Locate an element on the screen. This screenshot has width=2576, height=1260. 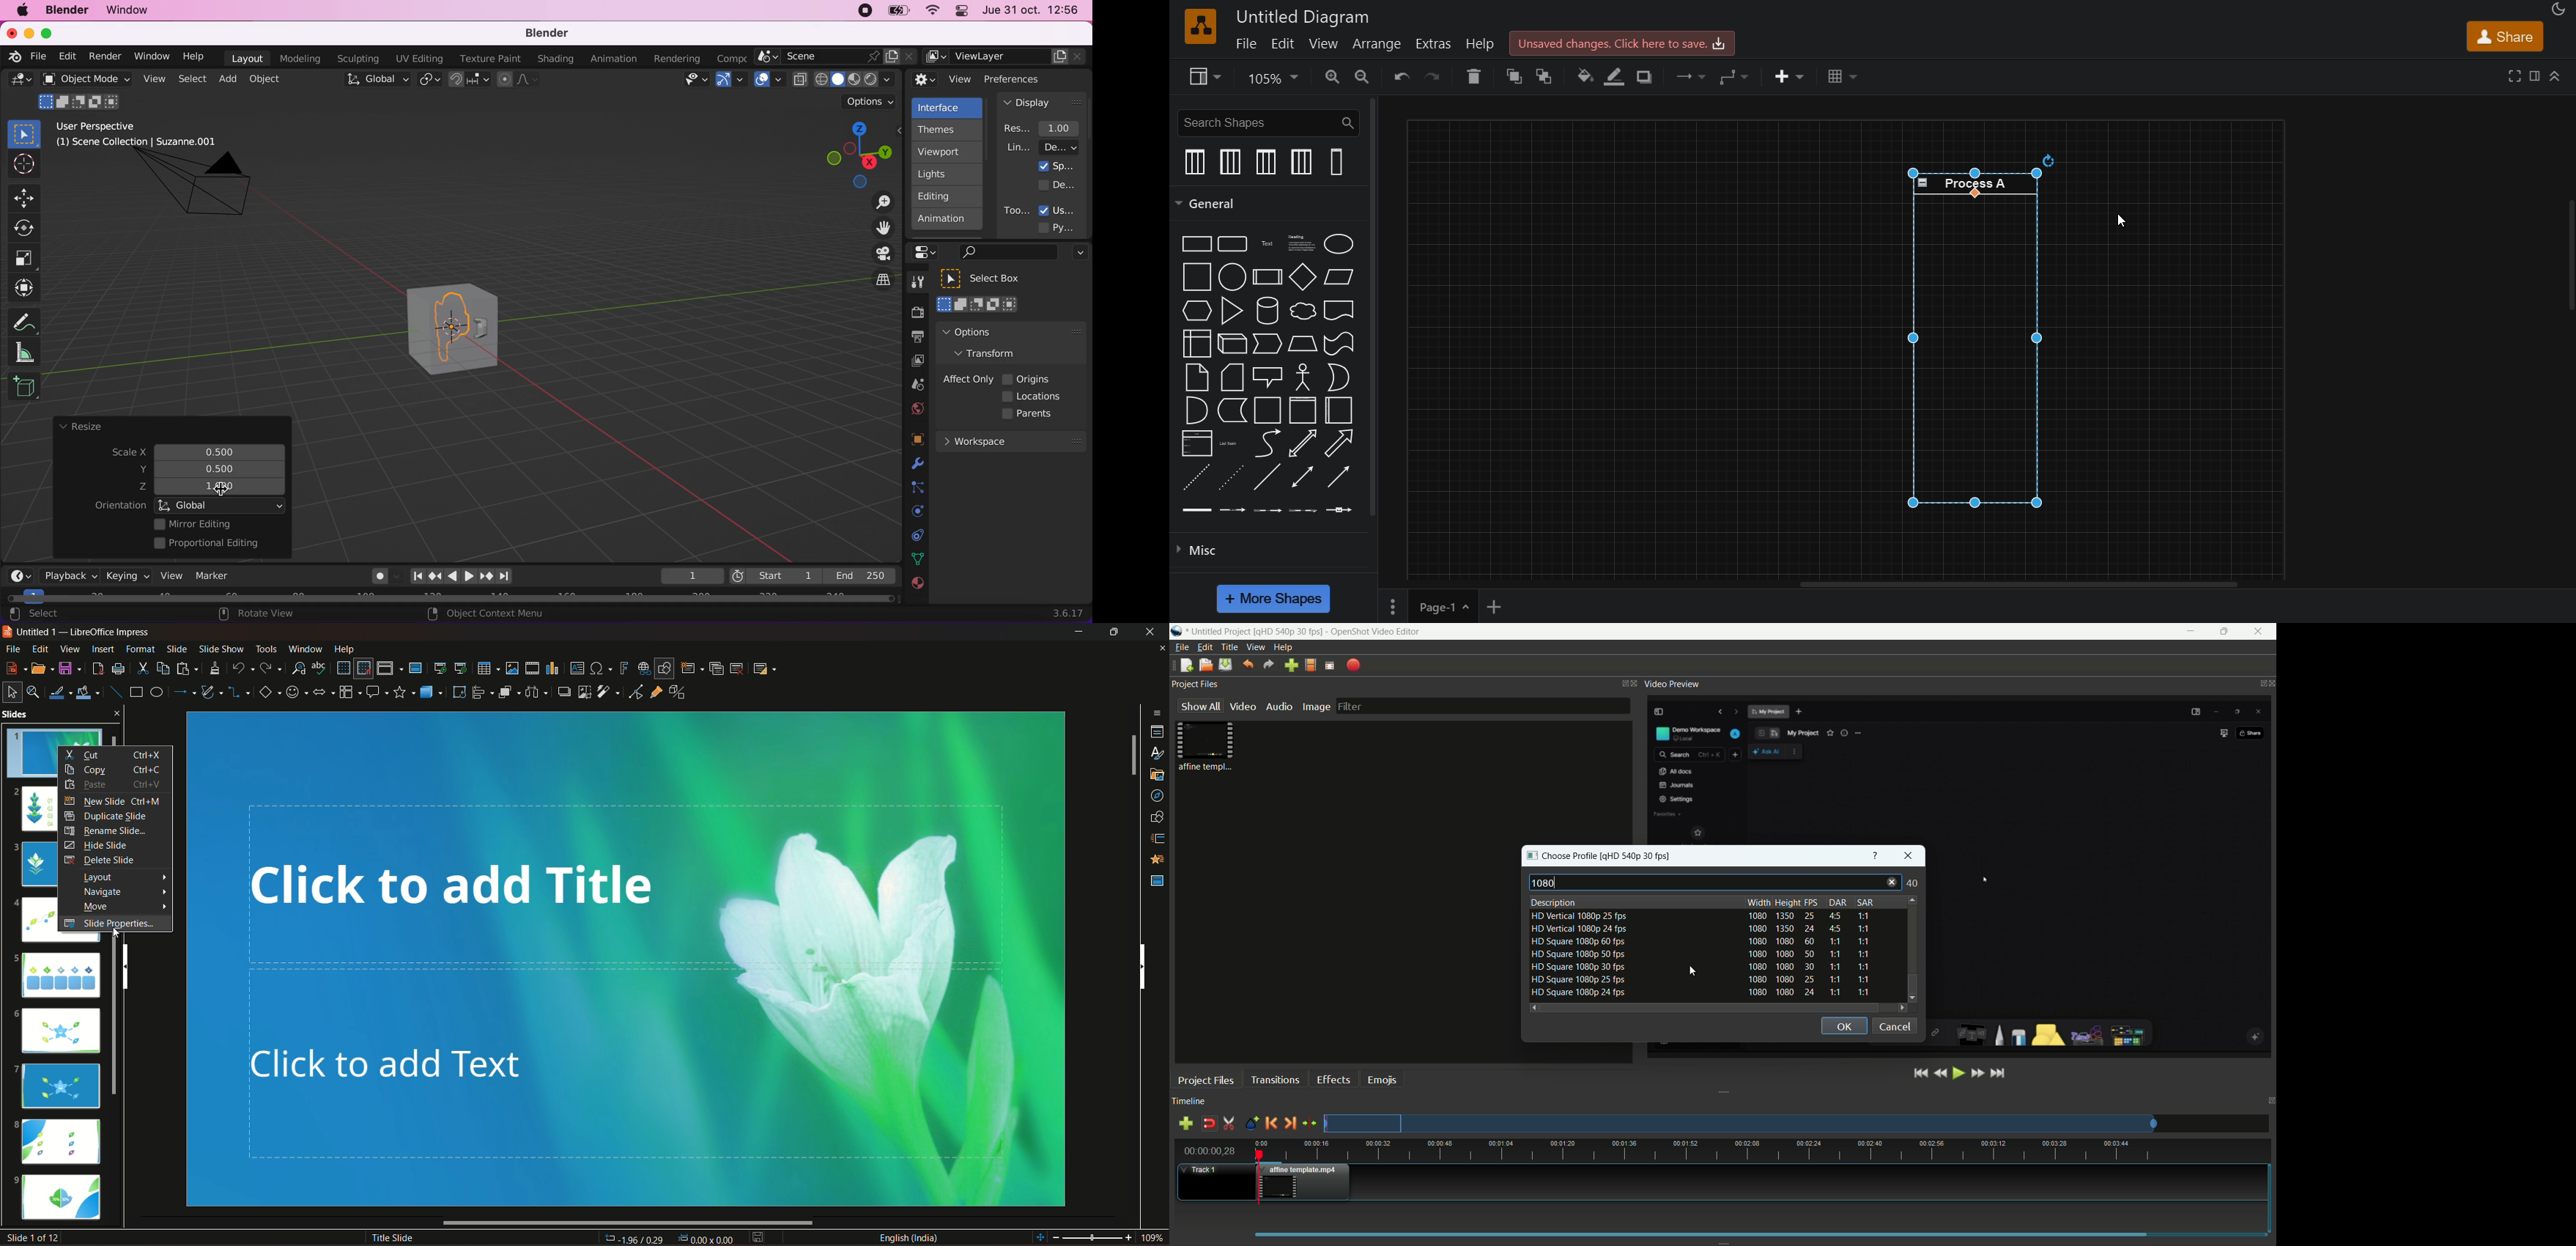
insert is located at coordinates (1791, 76).